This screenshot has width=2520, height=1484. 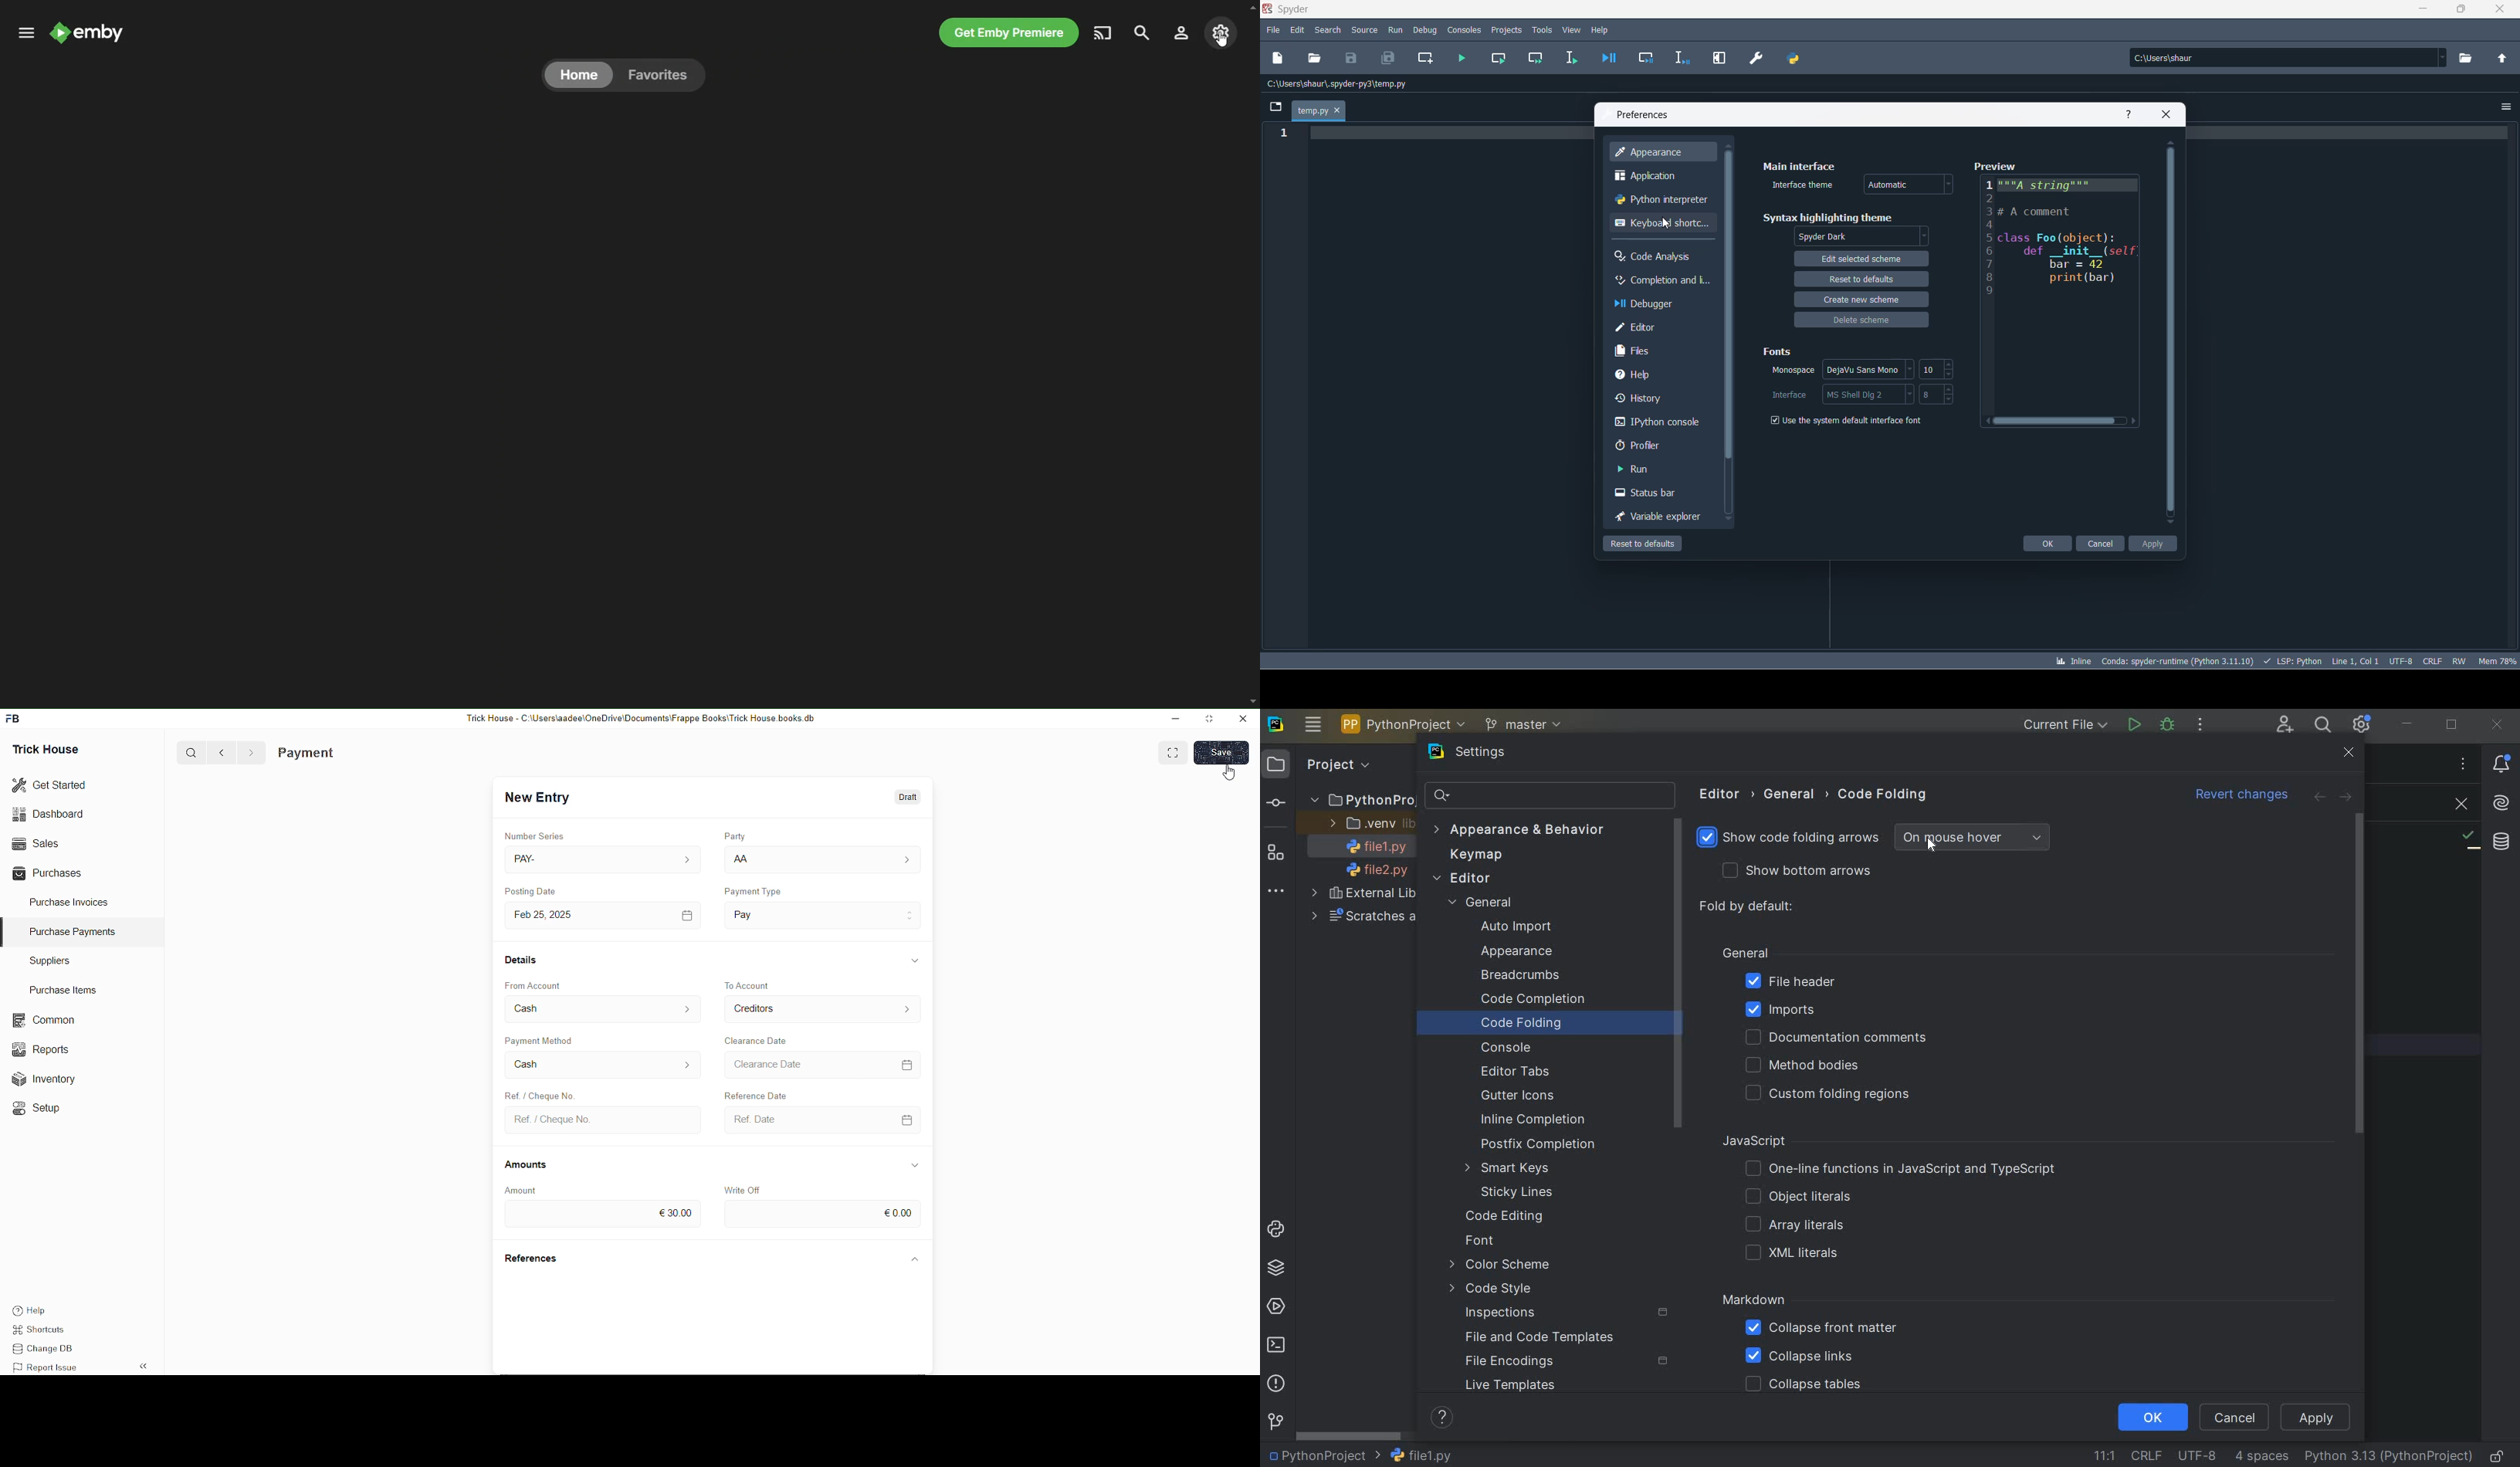 I want to click on Purchase PaymenTS, so click(x=70, y=932).